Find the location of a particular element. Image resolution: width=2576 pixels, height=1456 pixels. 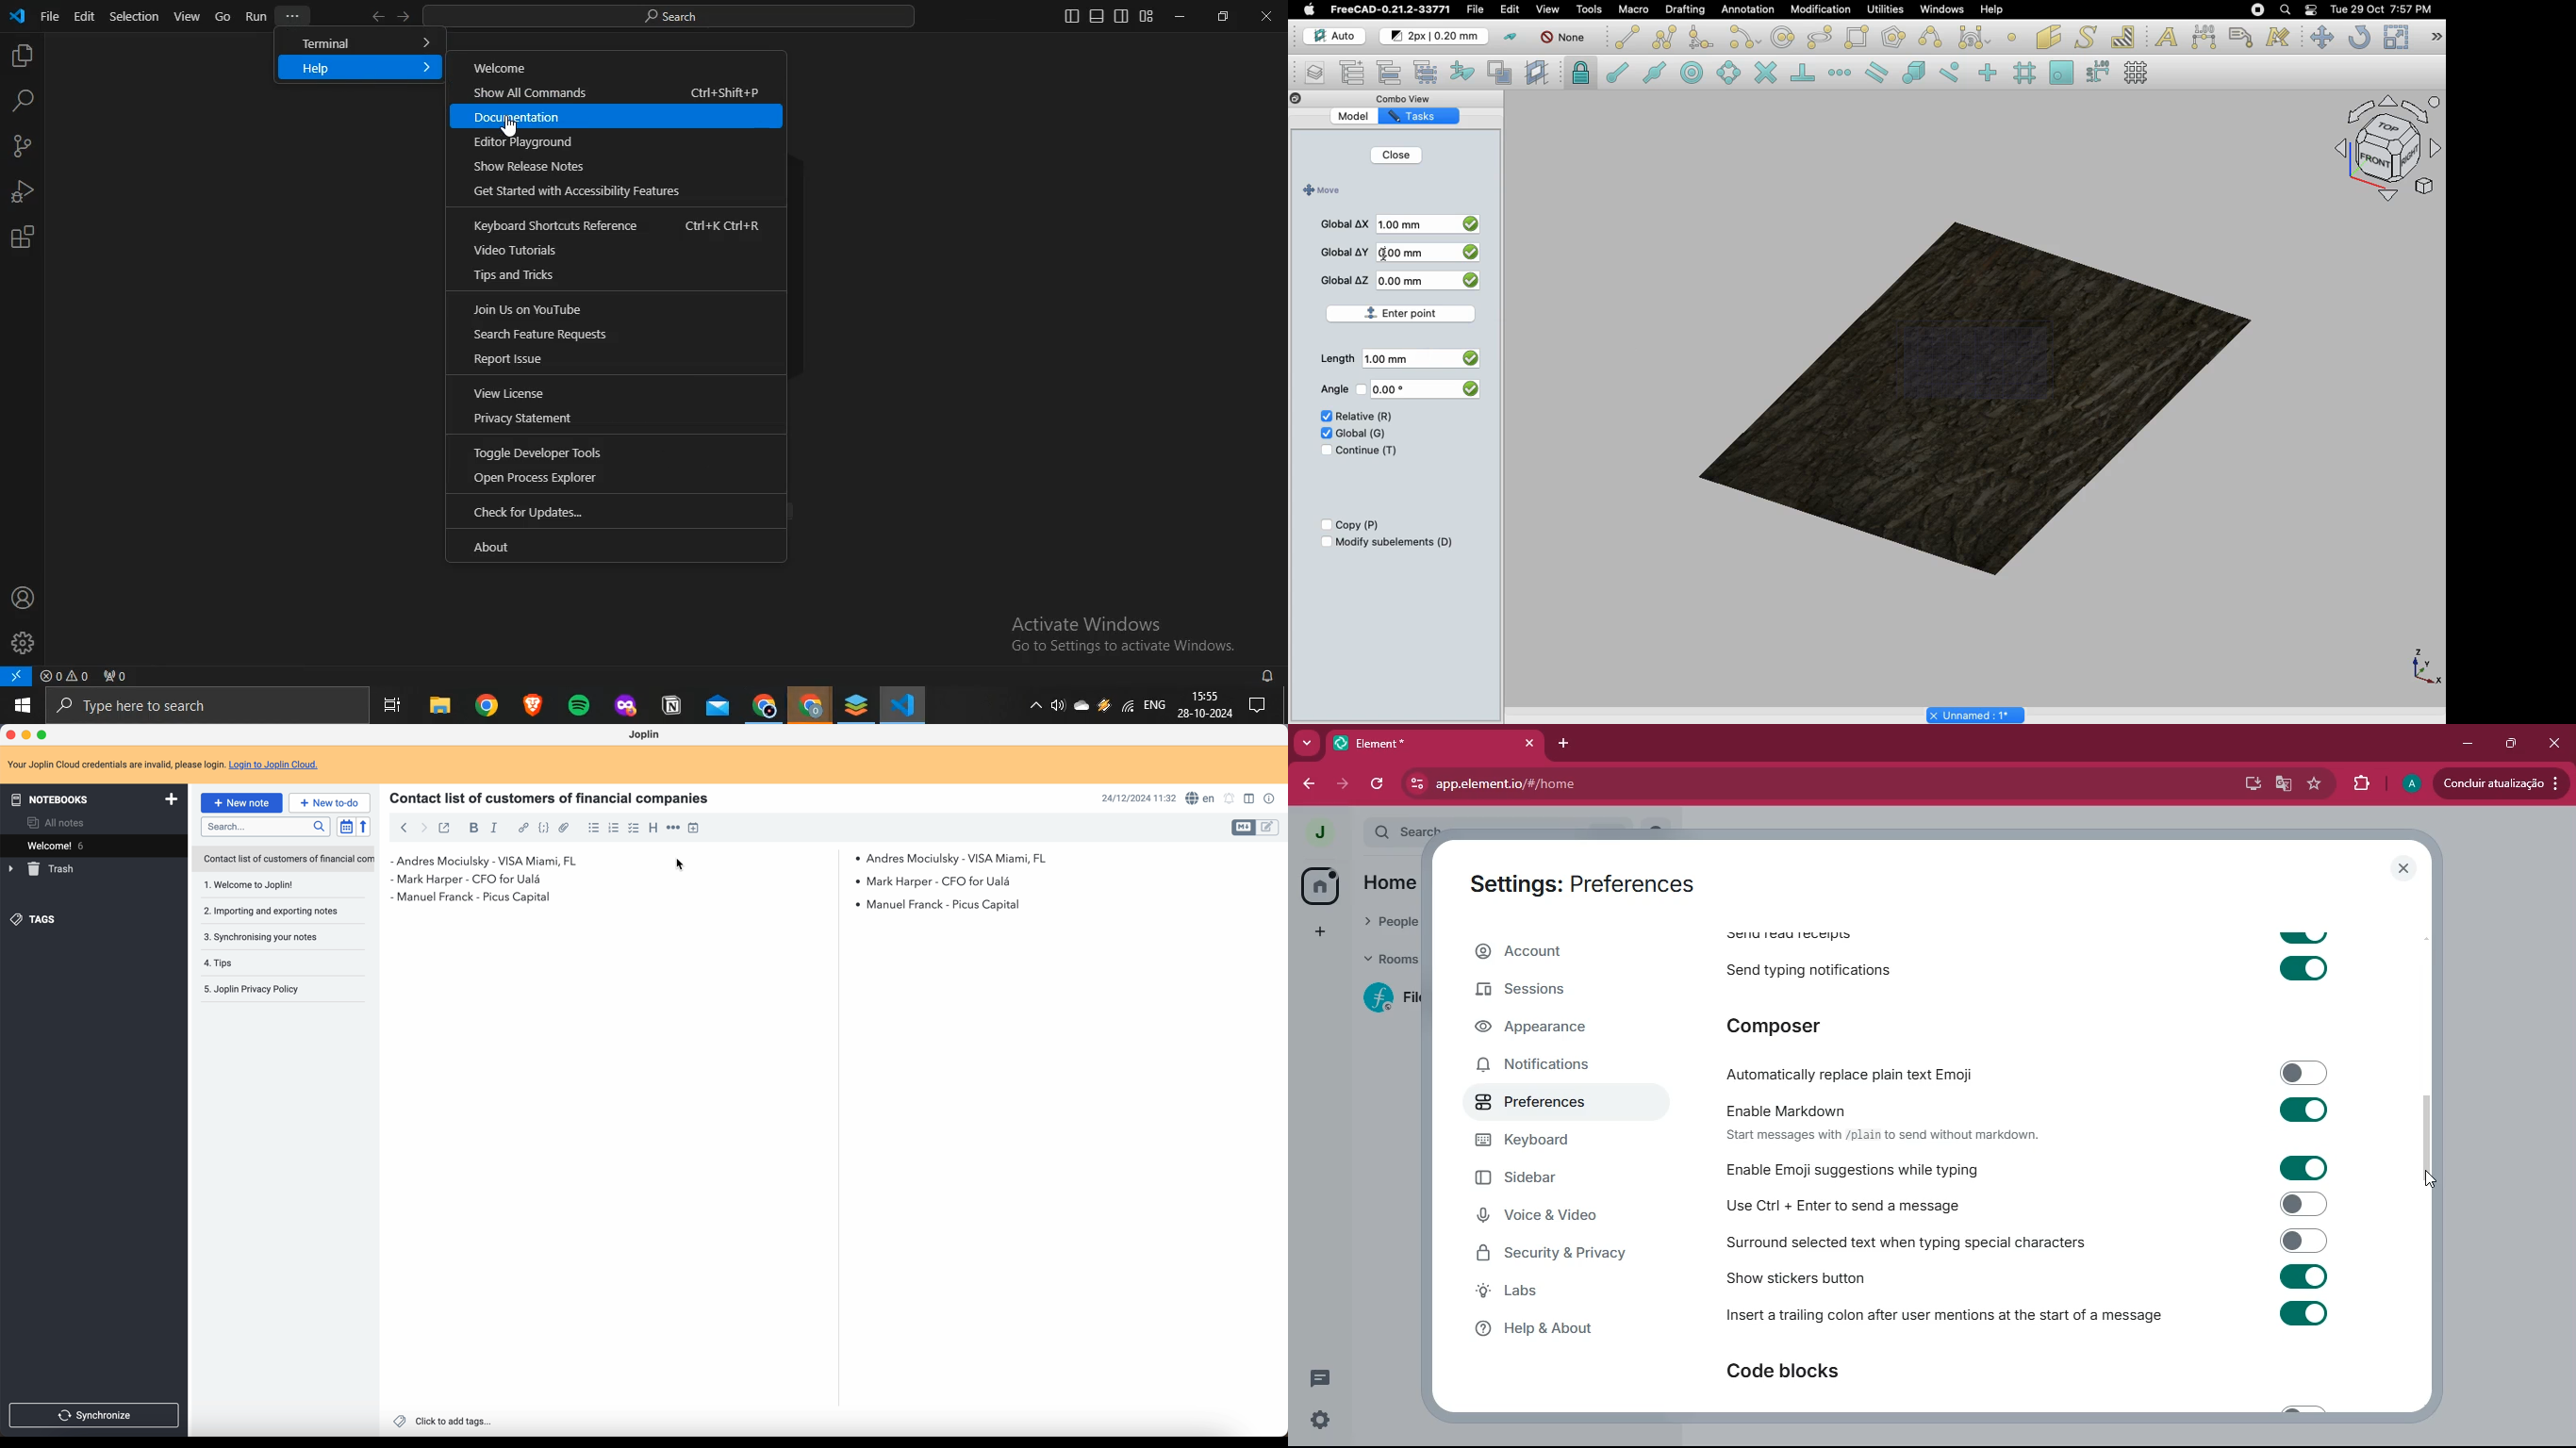

conversation is located at coordinates (1324, 1377).